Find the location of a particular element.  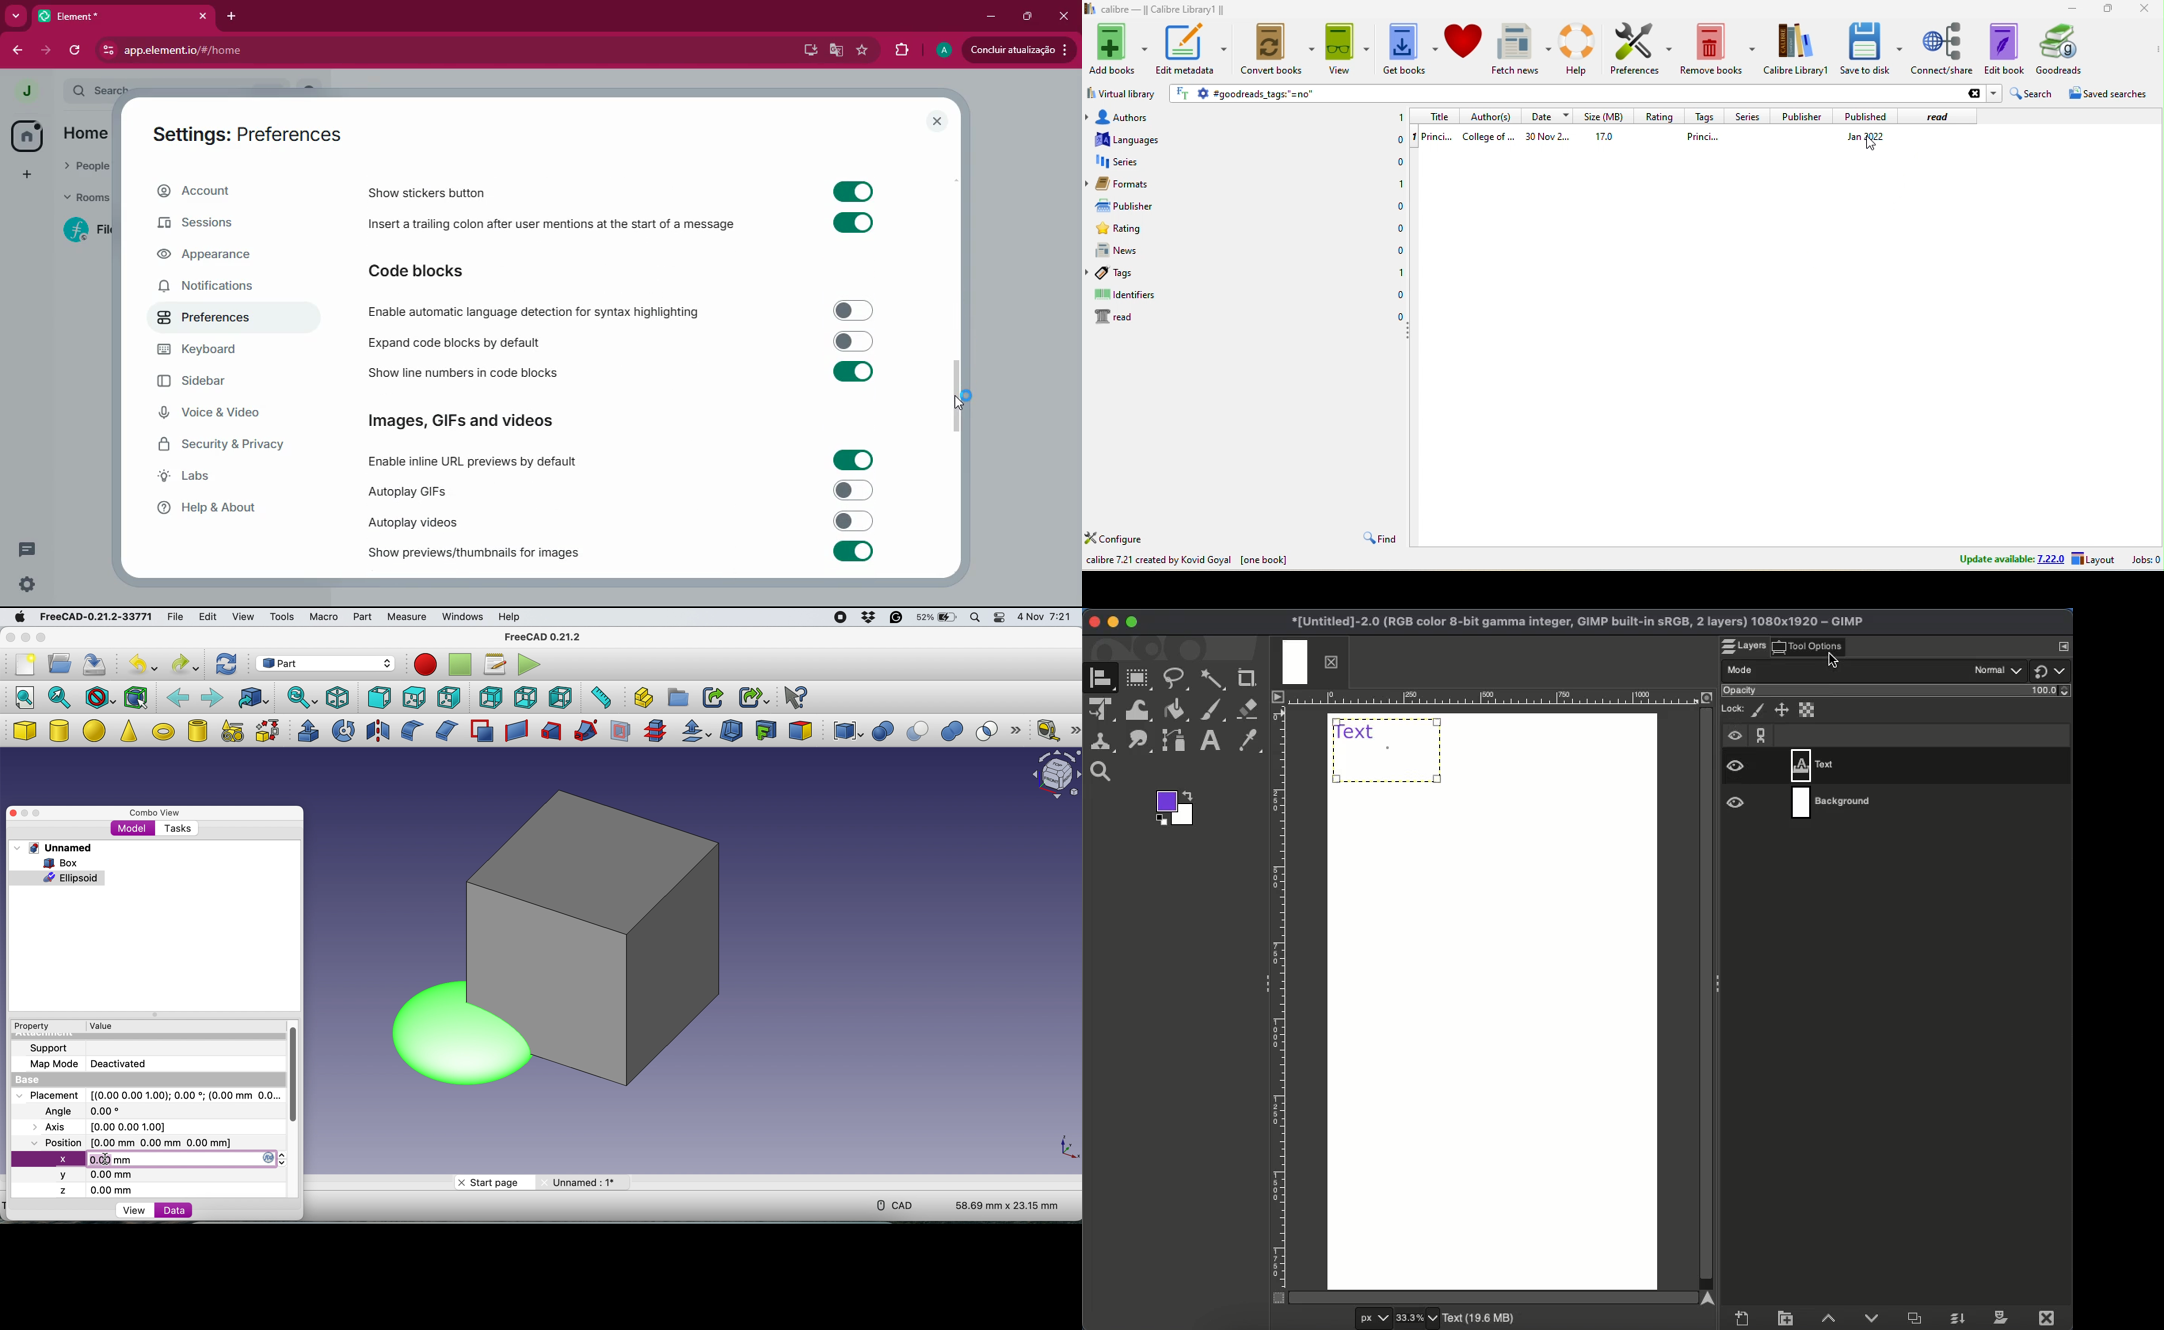

Position and size is located at coordinates (1780, 710).